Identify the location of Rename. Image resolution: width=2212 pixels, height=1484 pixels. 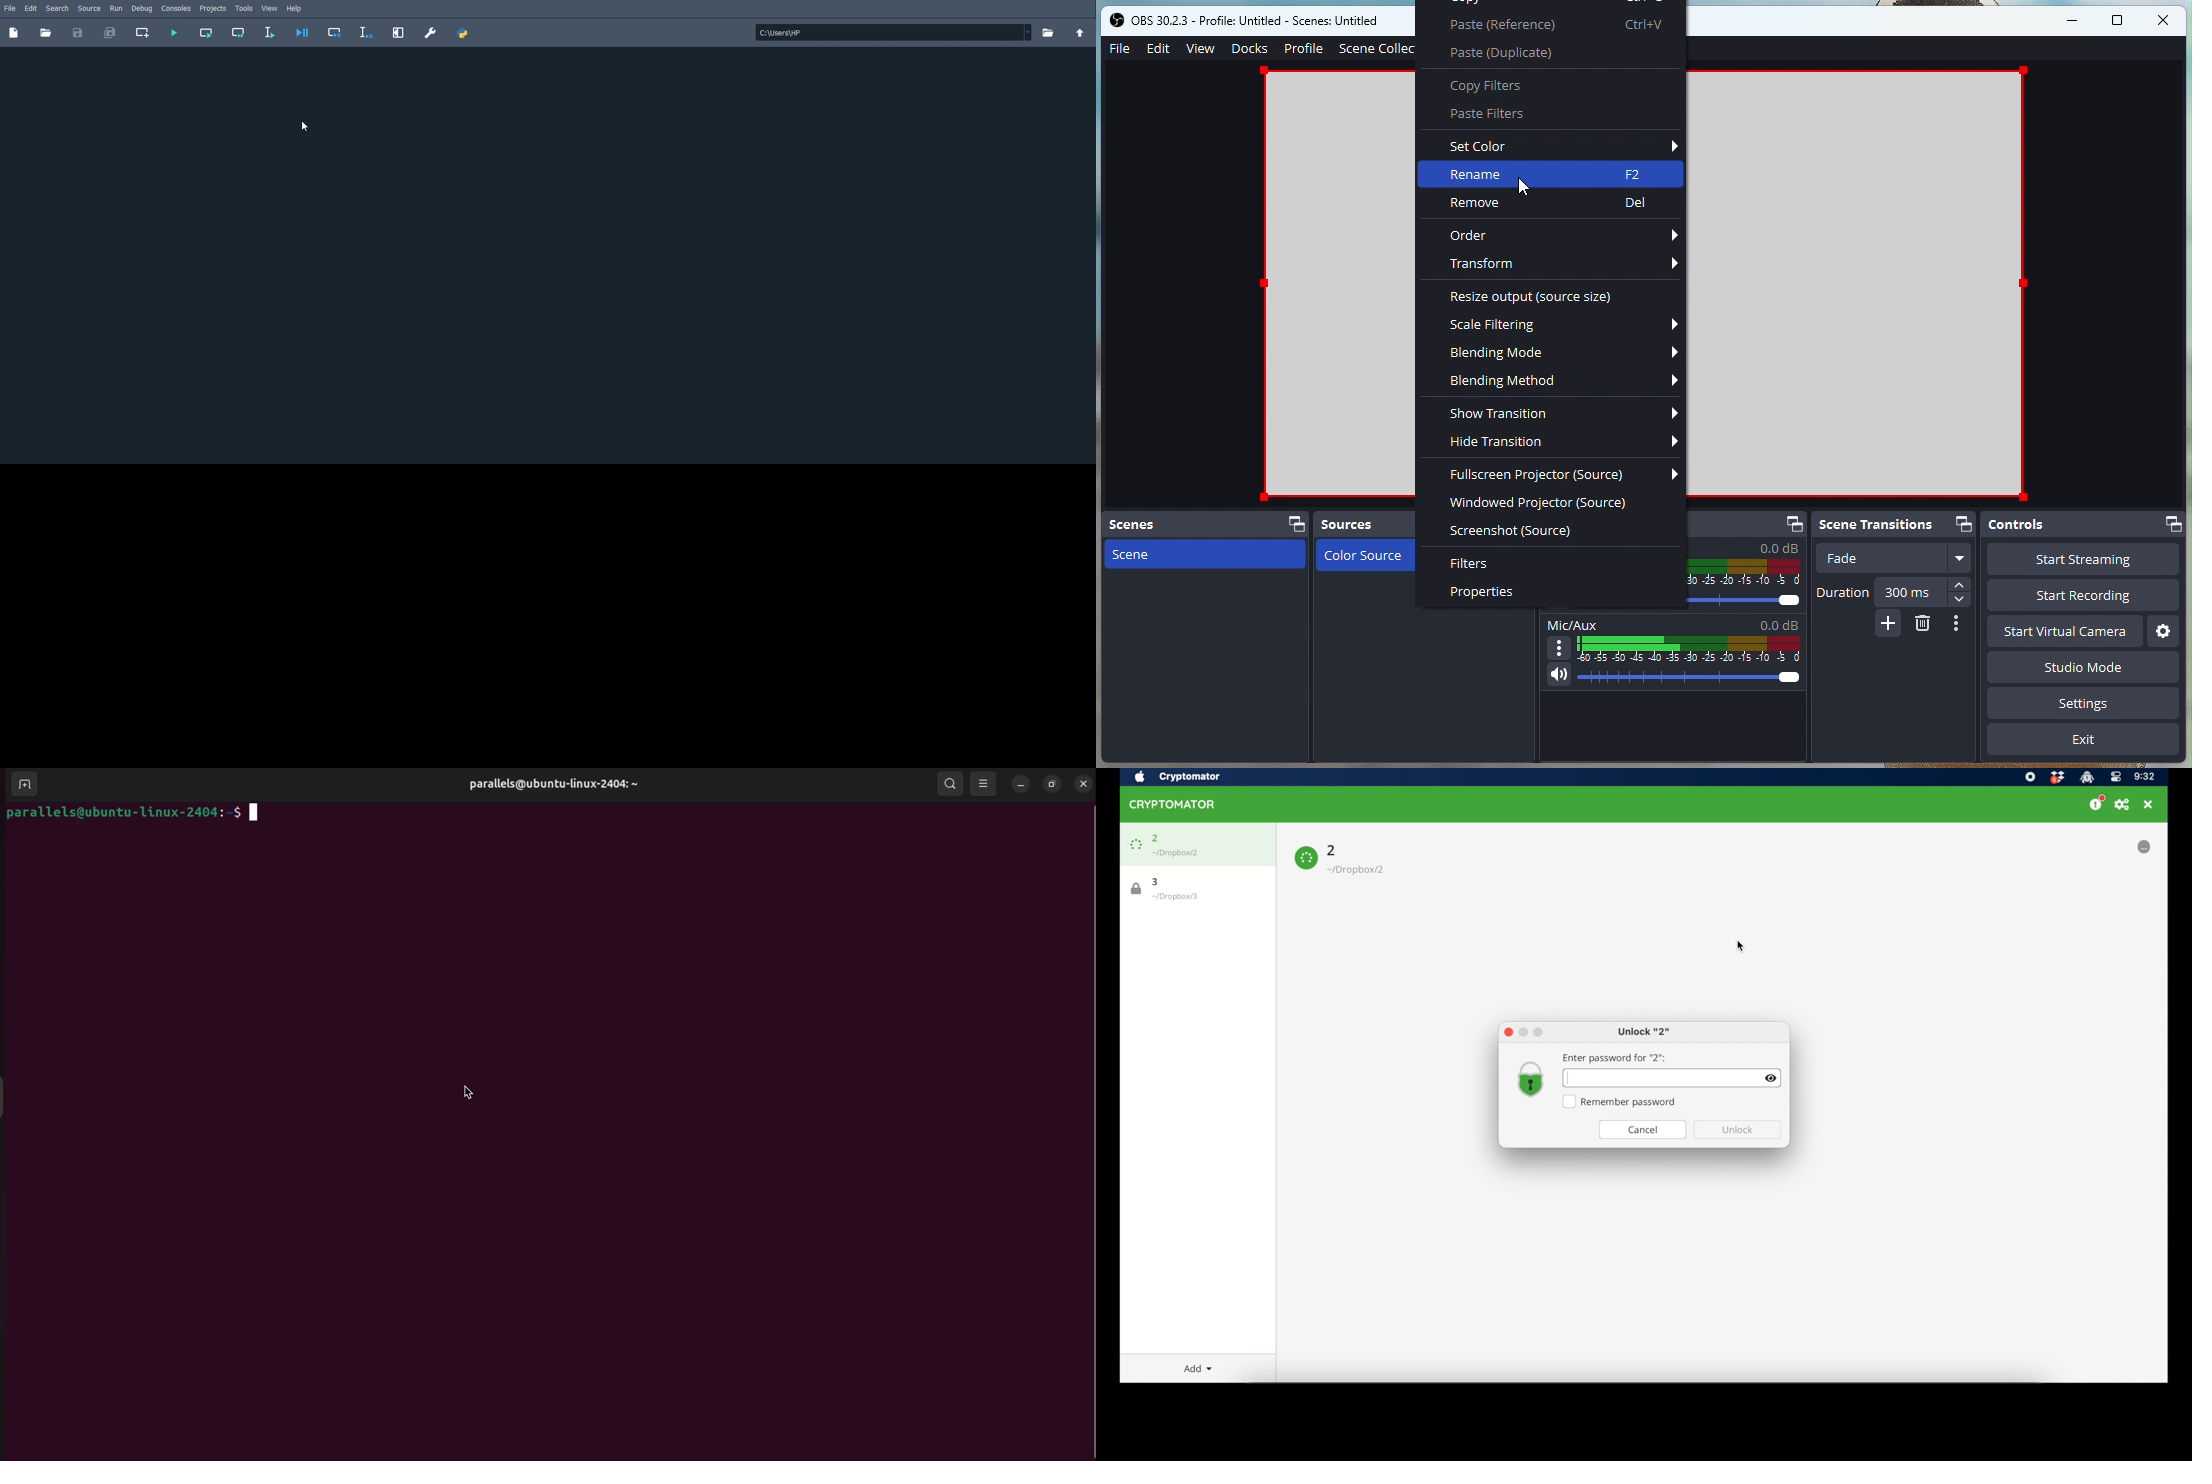
(1551, 173).